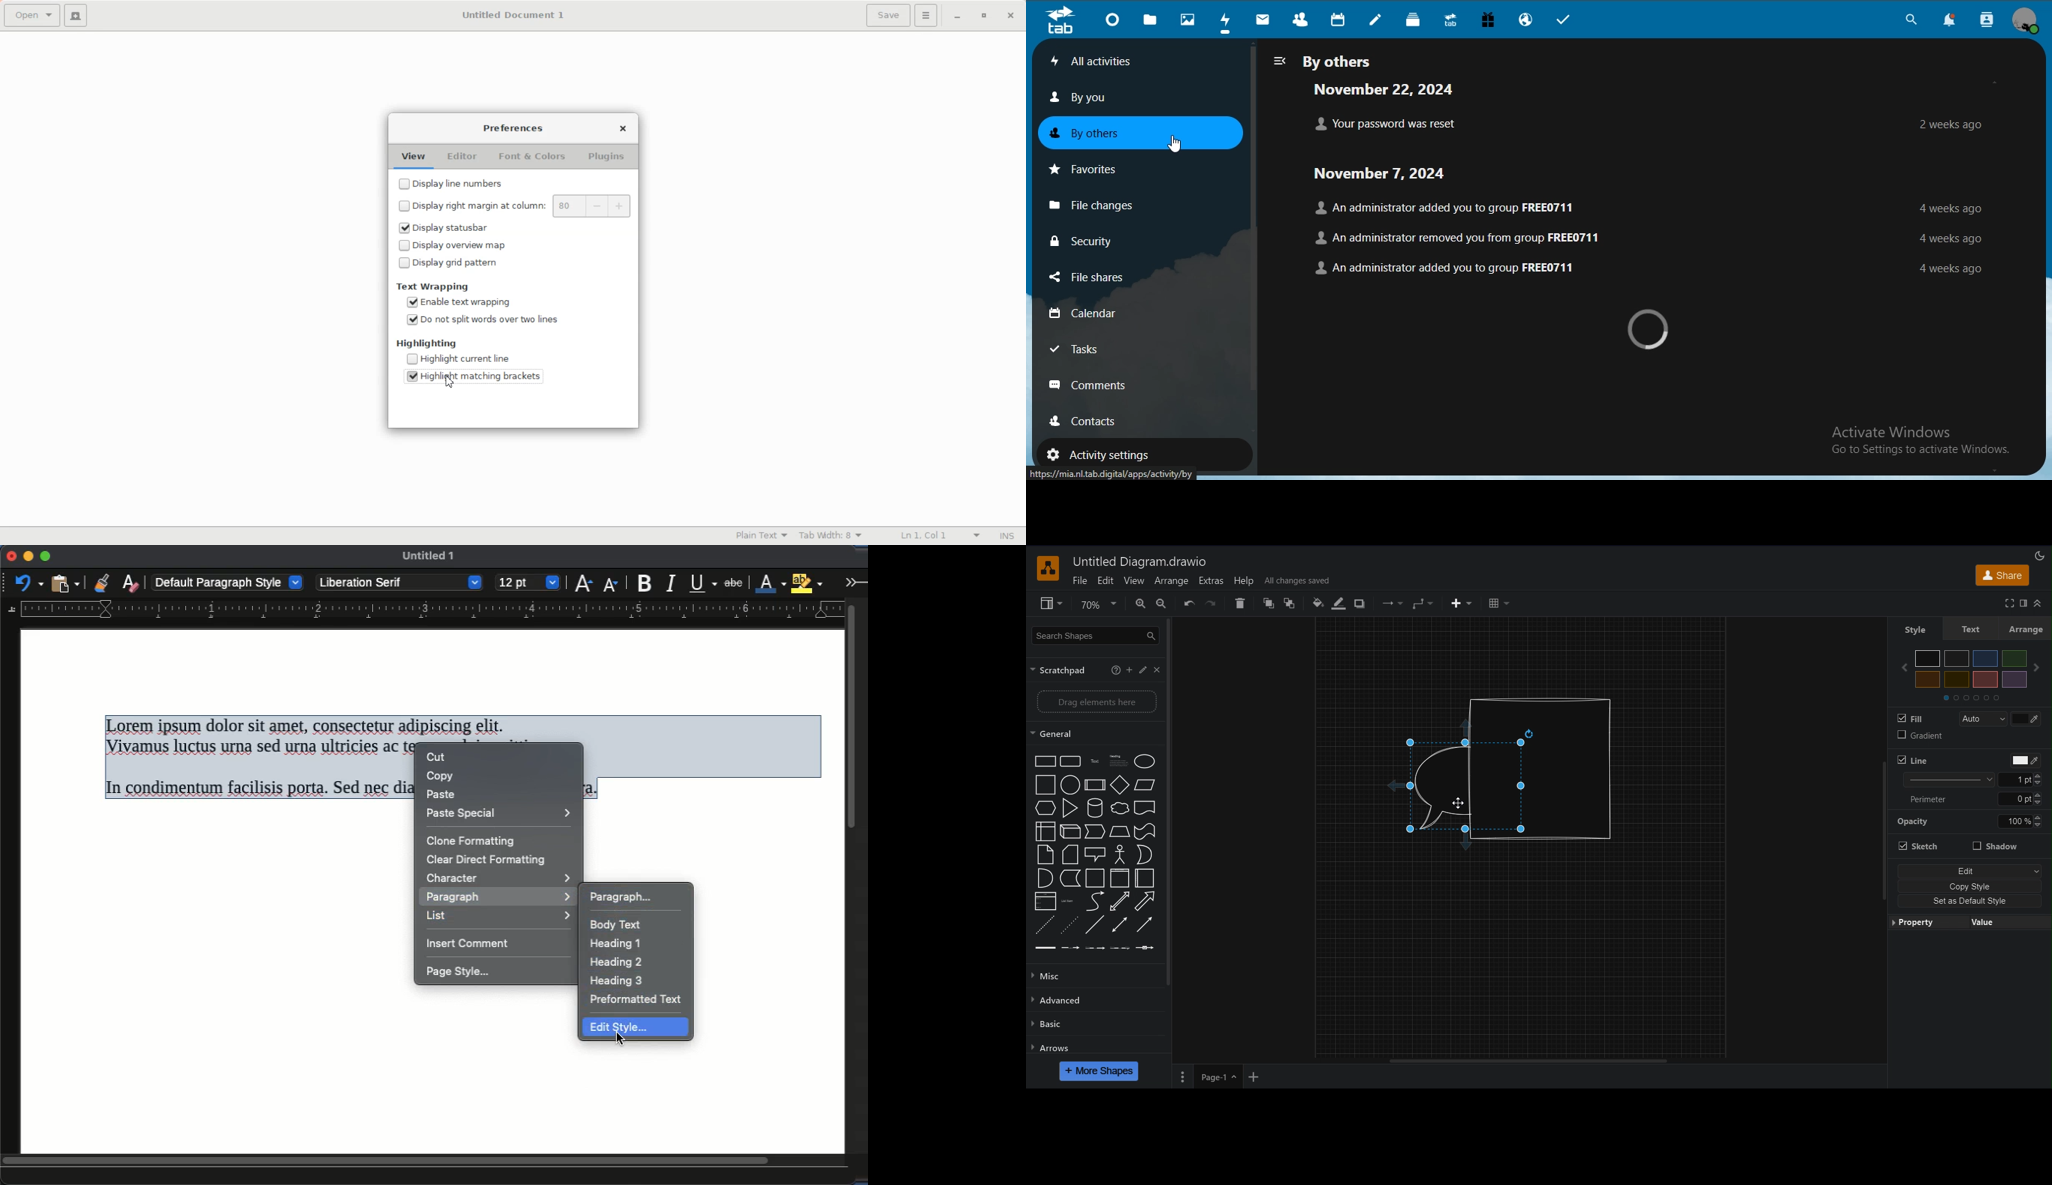 This screenshot has height=1204, width=2072. Describe the element at coordinates (958, 17) in the screenshot. I see `Minimize` at that location.